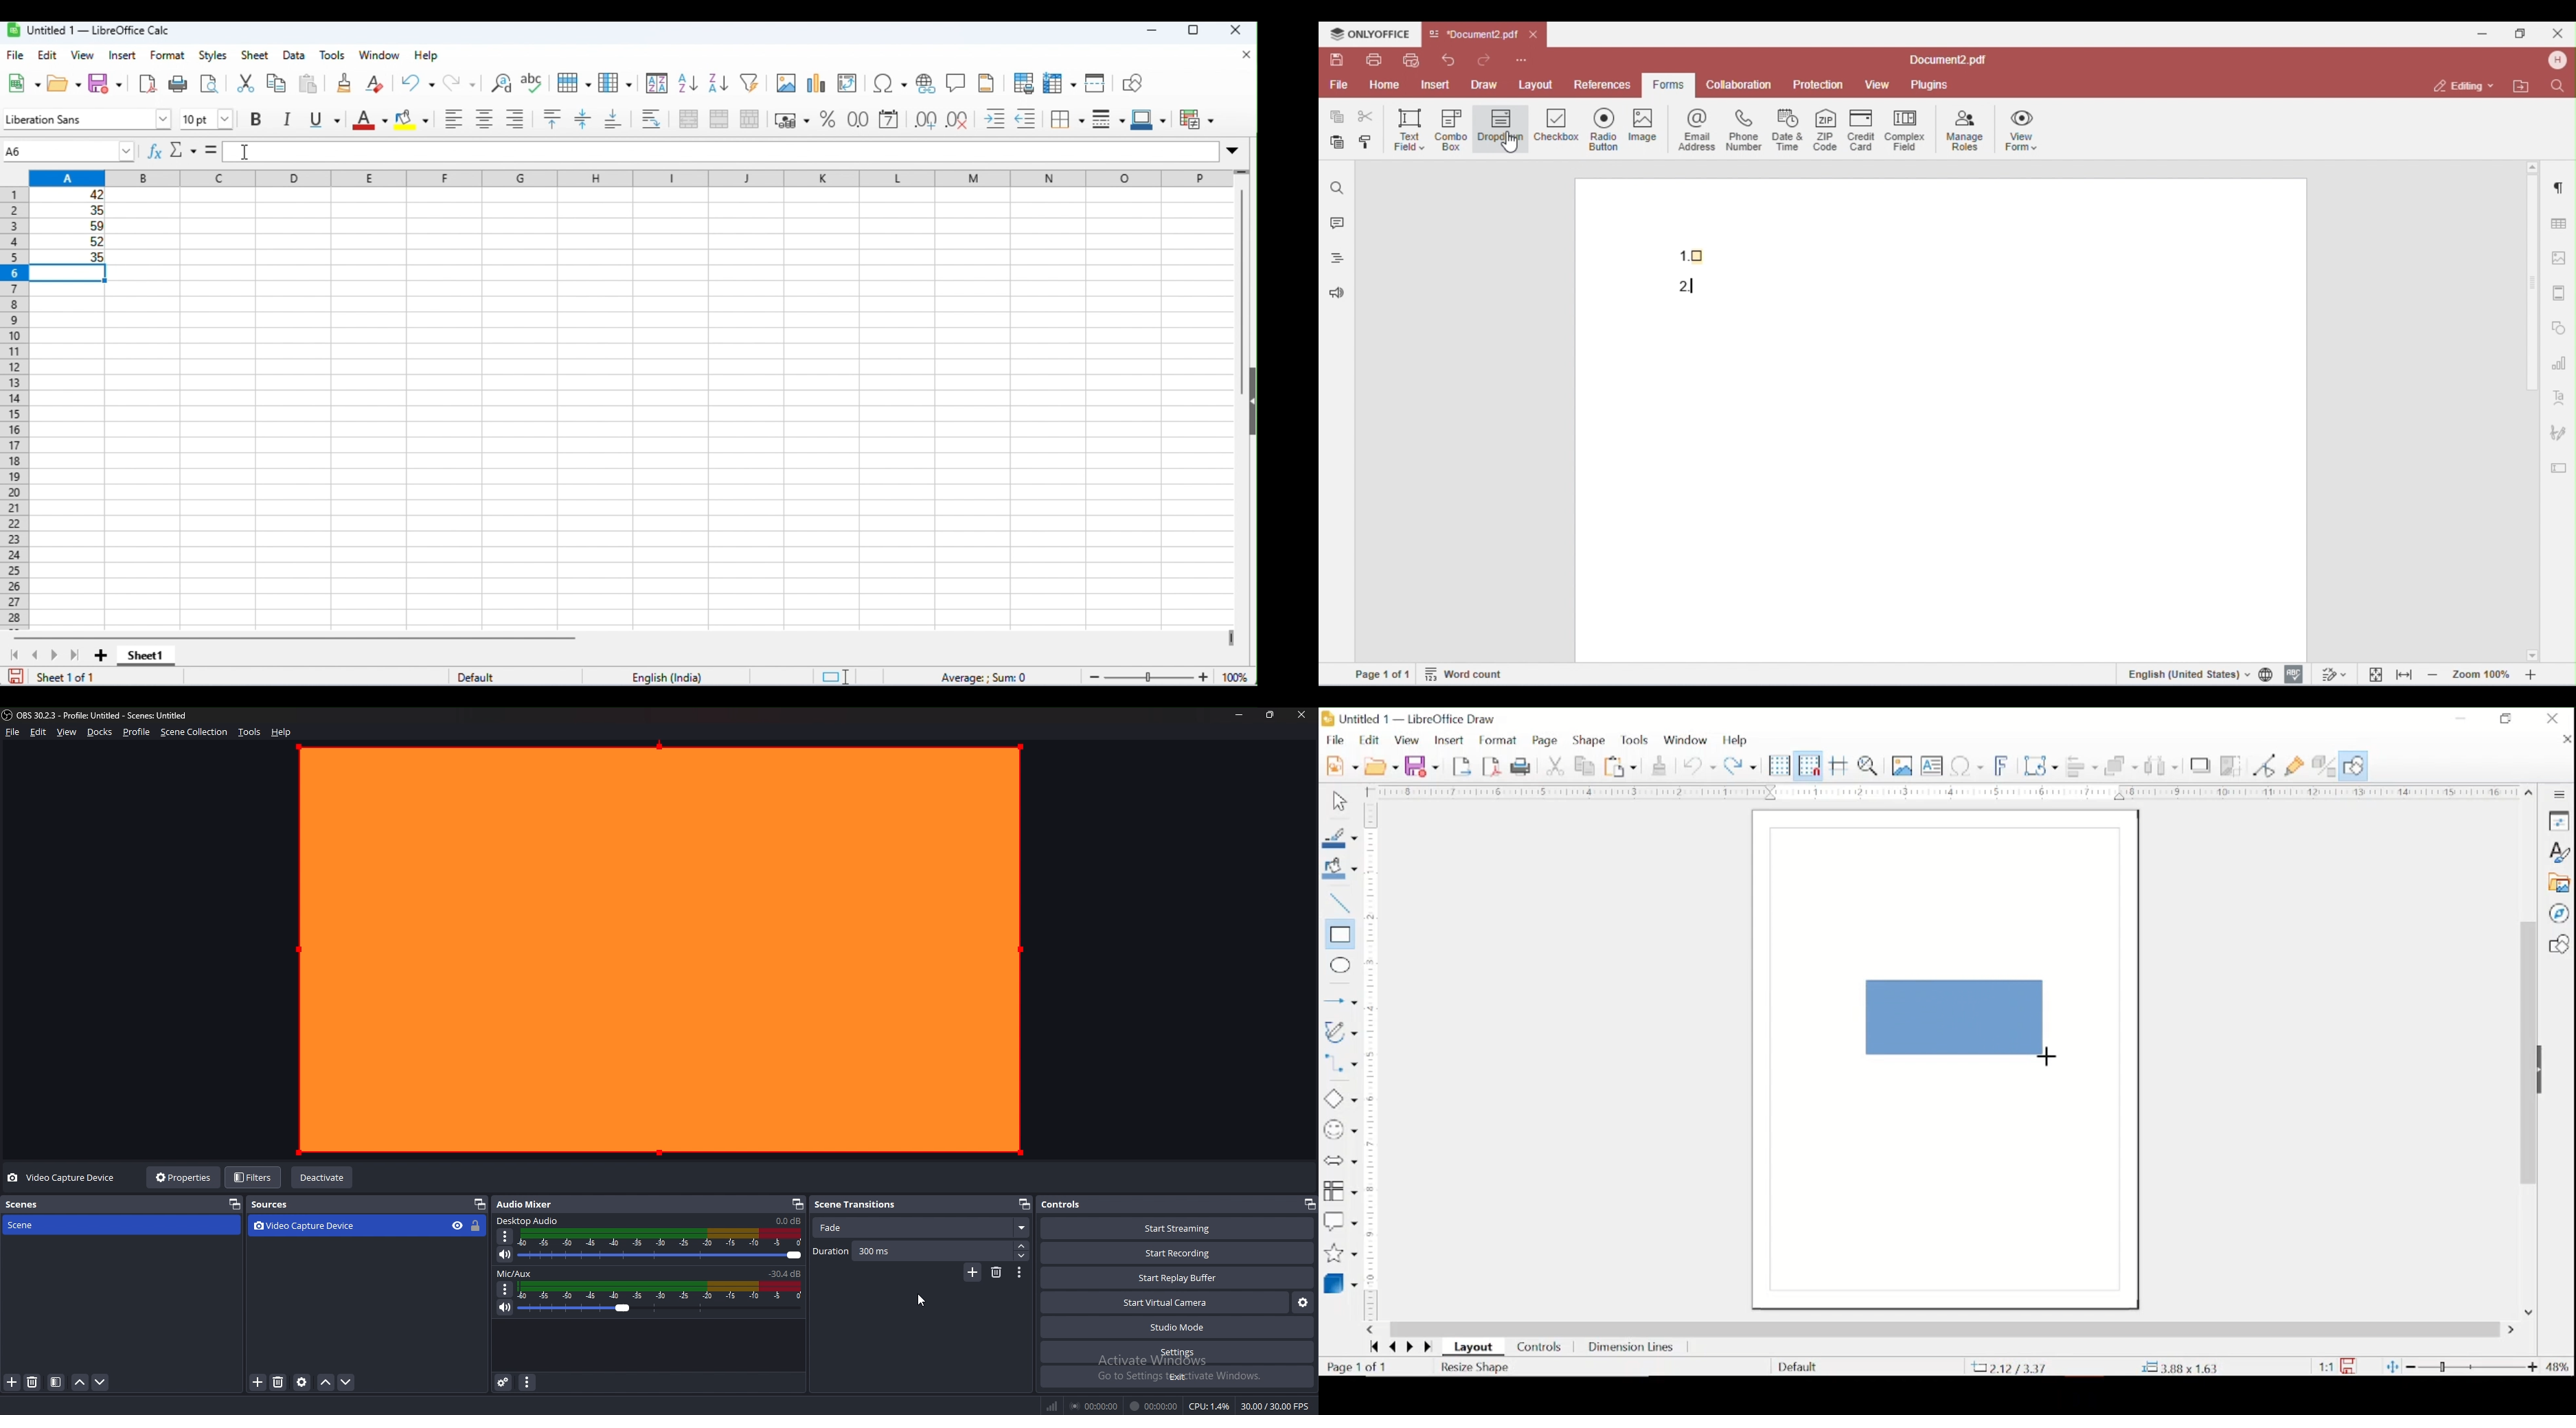 The height and width of the screenshot is (1428, 2576). Describe the element at coordinates (889, 83) in the screenshot. I see `insert special characters` at that location.